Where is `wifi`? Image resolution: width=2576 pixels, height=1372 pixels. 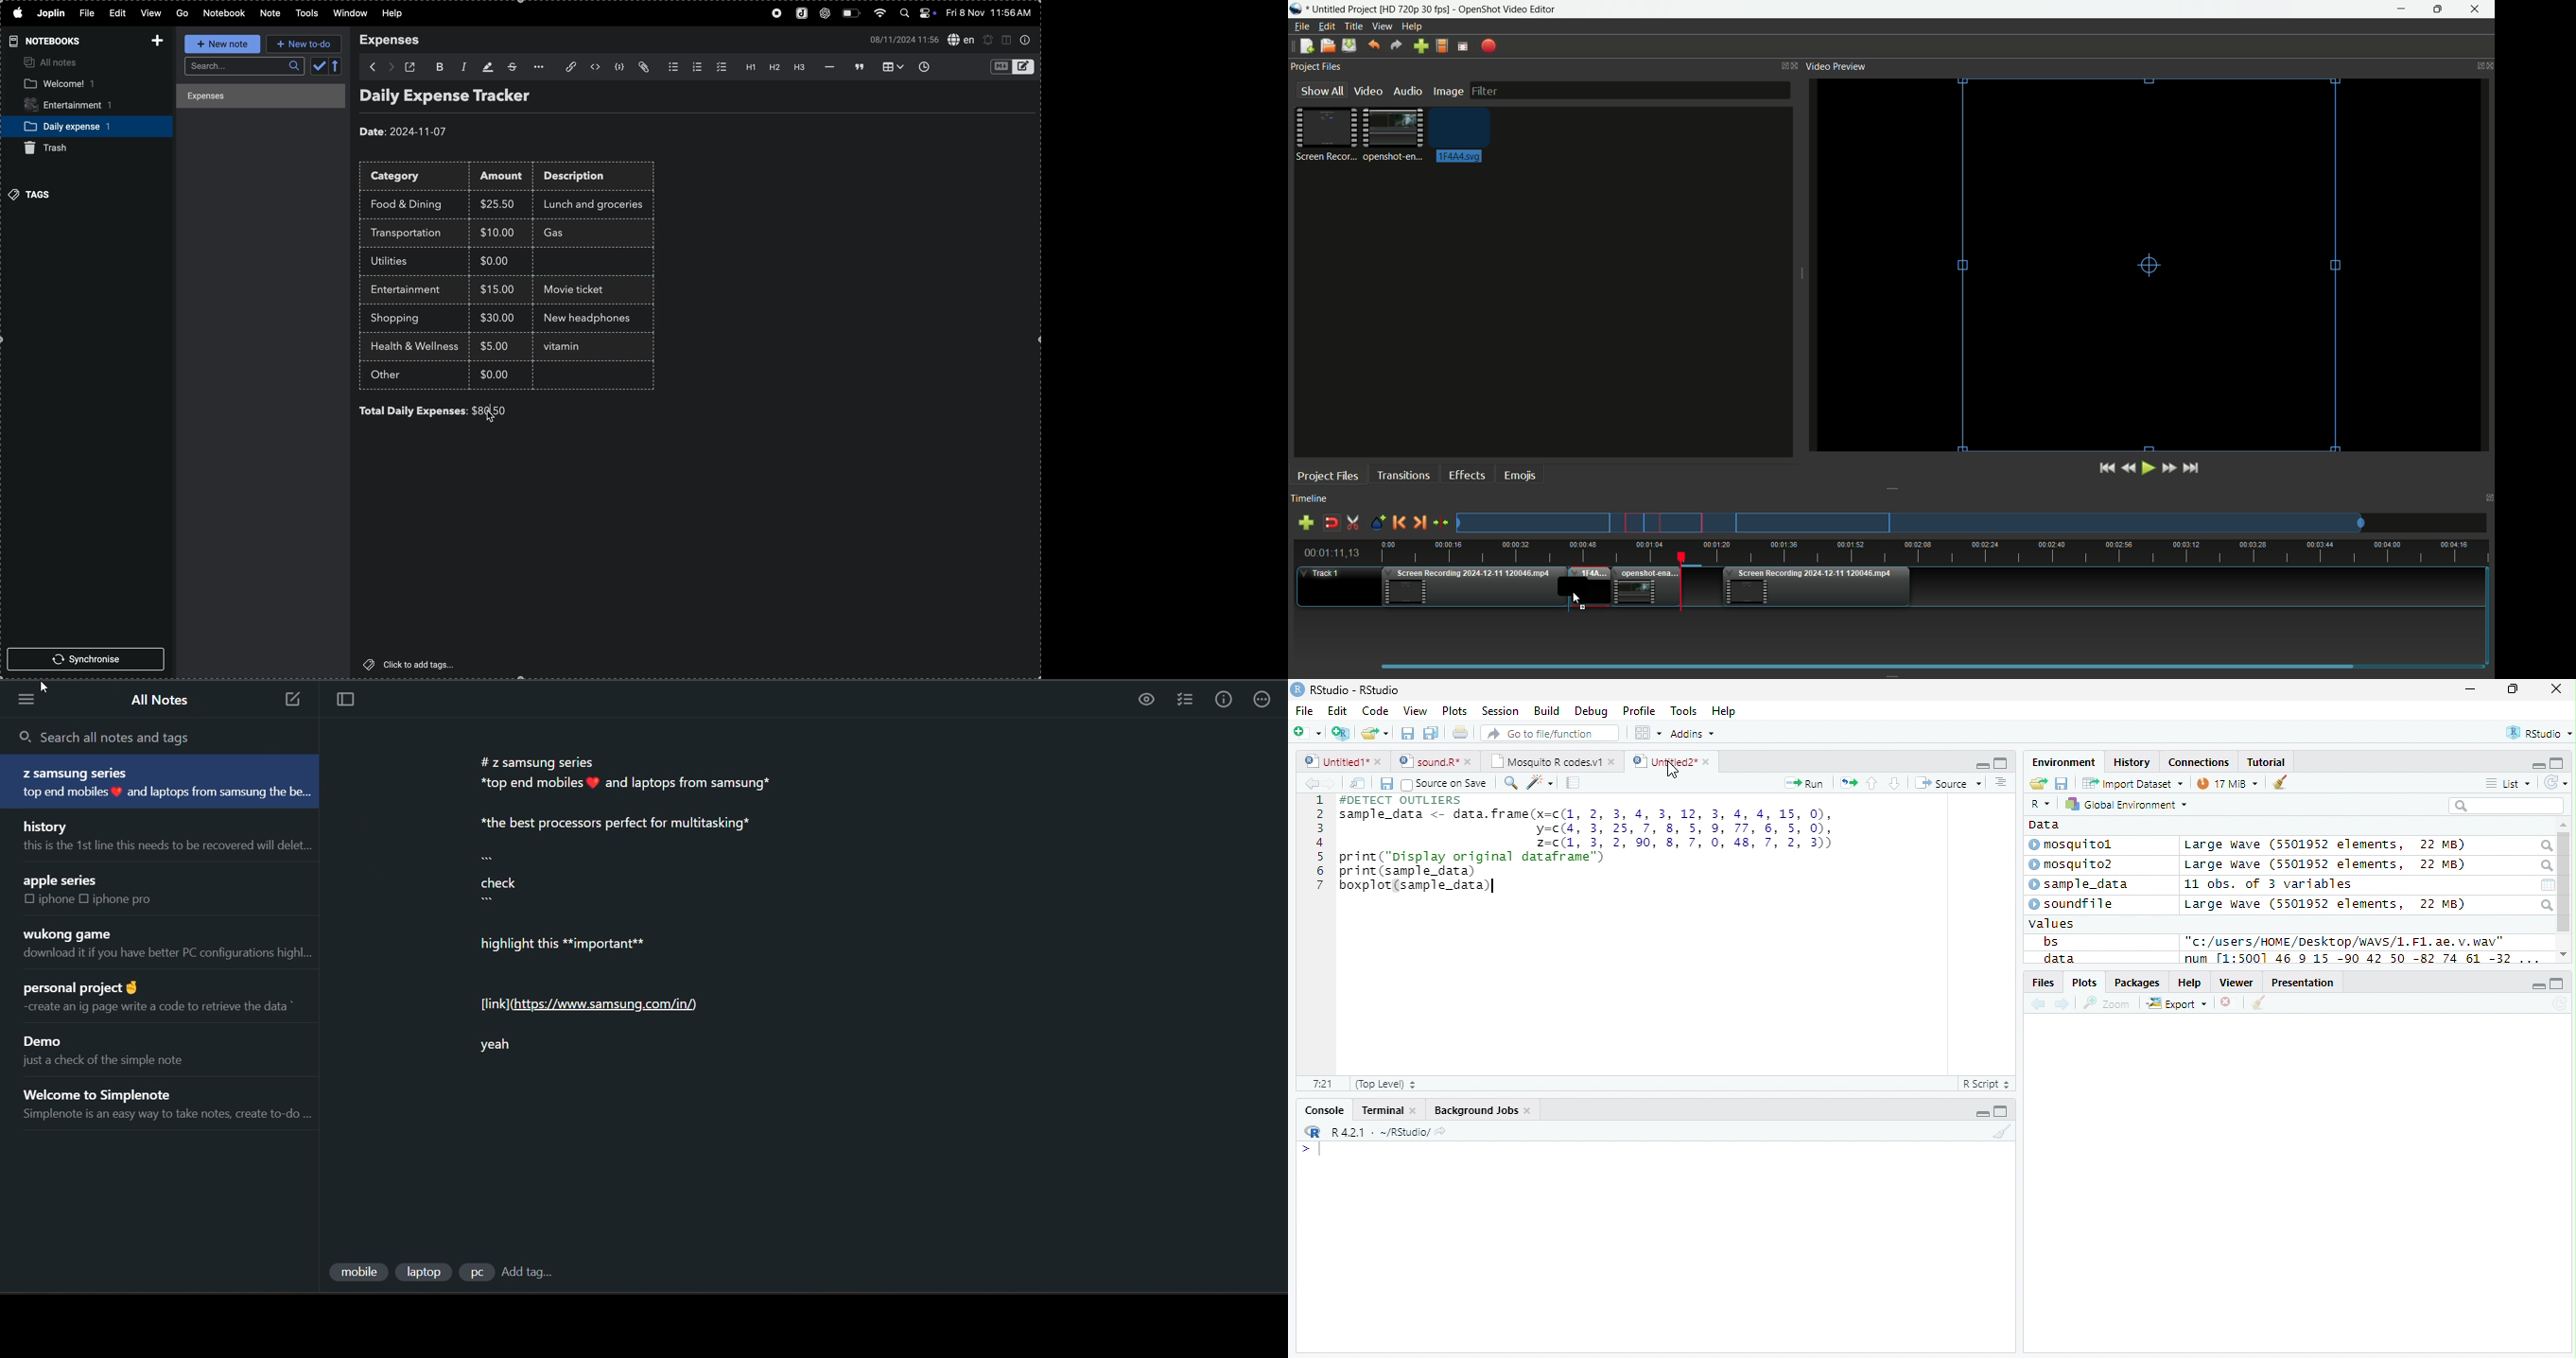
wifi is located at coordinates (879, 16).